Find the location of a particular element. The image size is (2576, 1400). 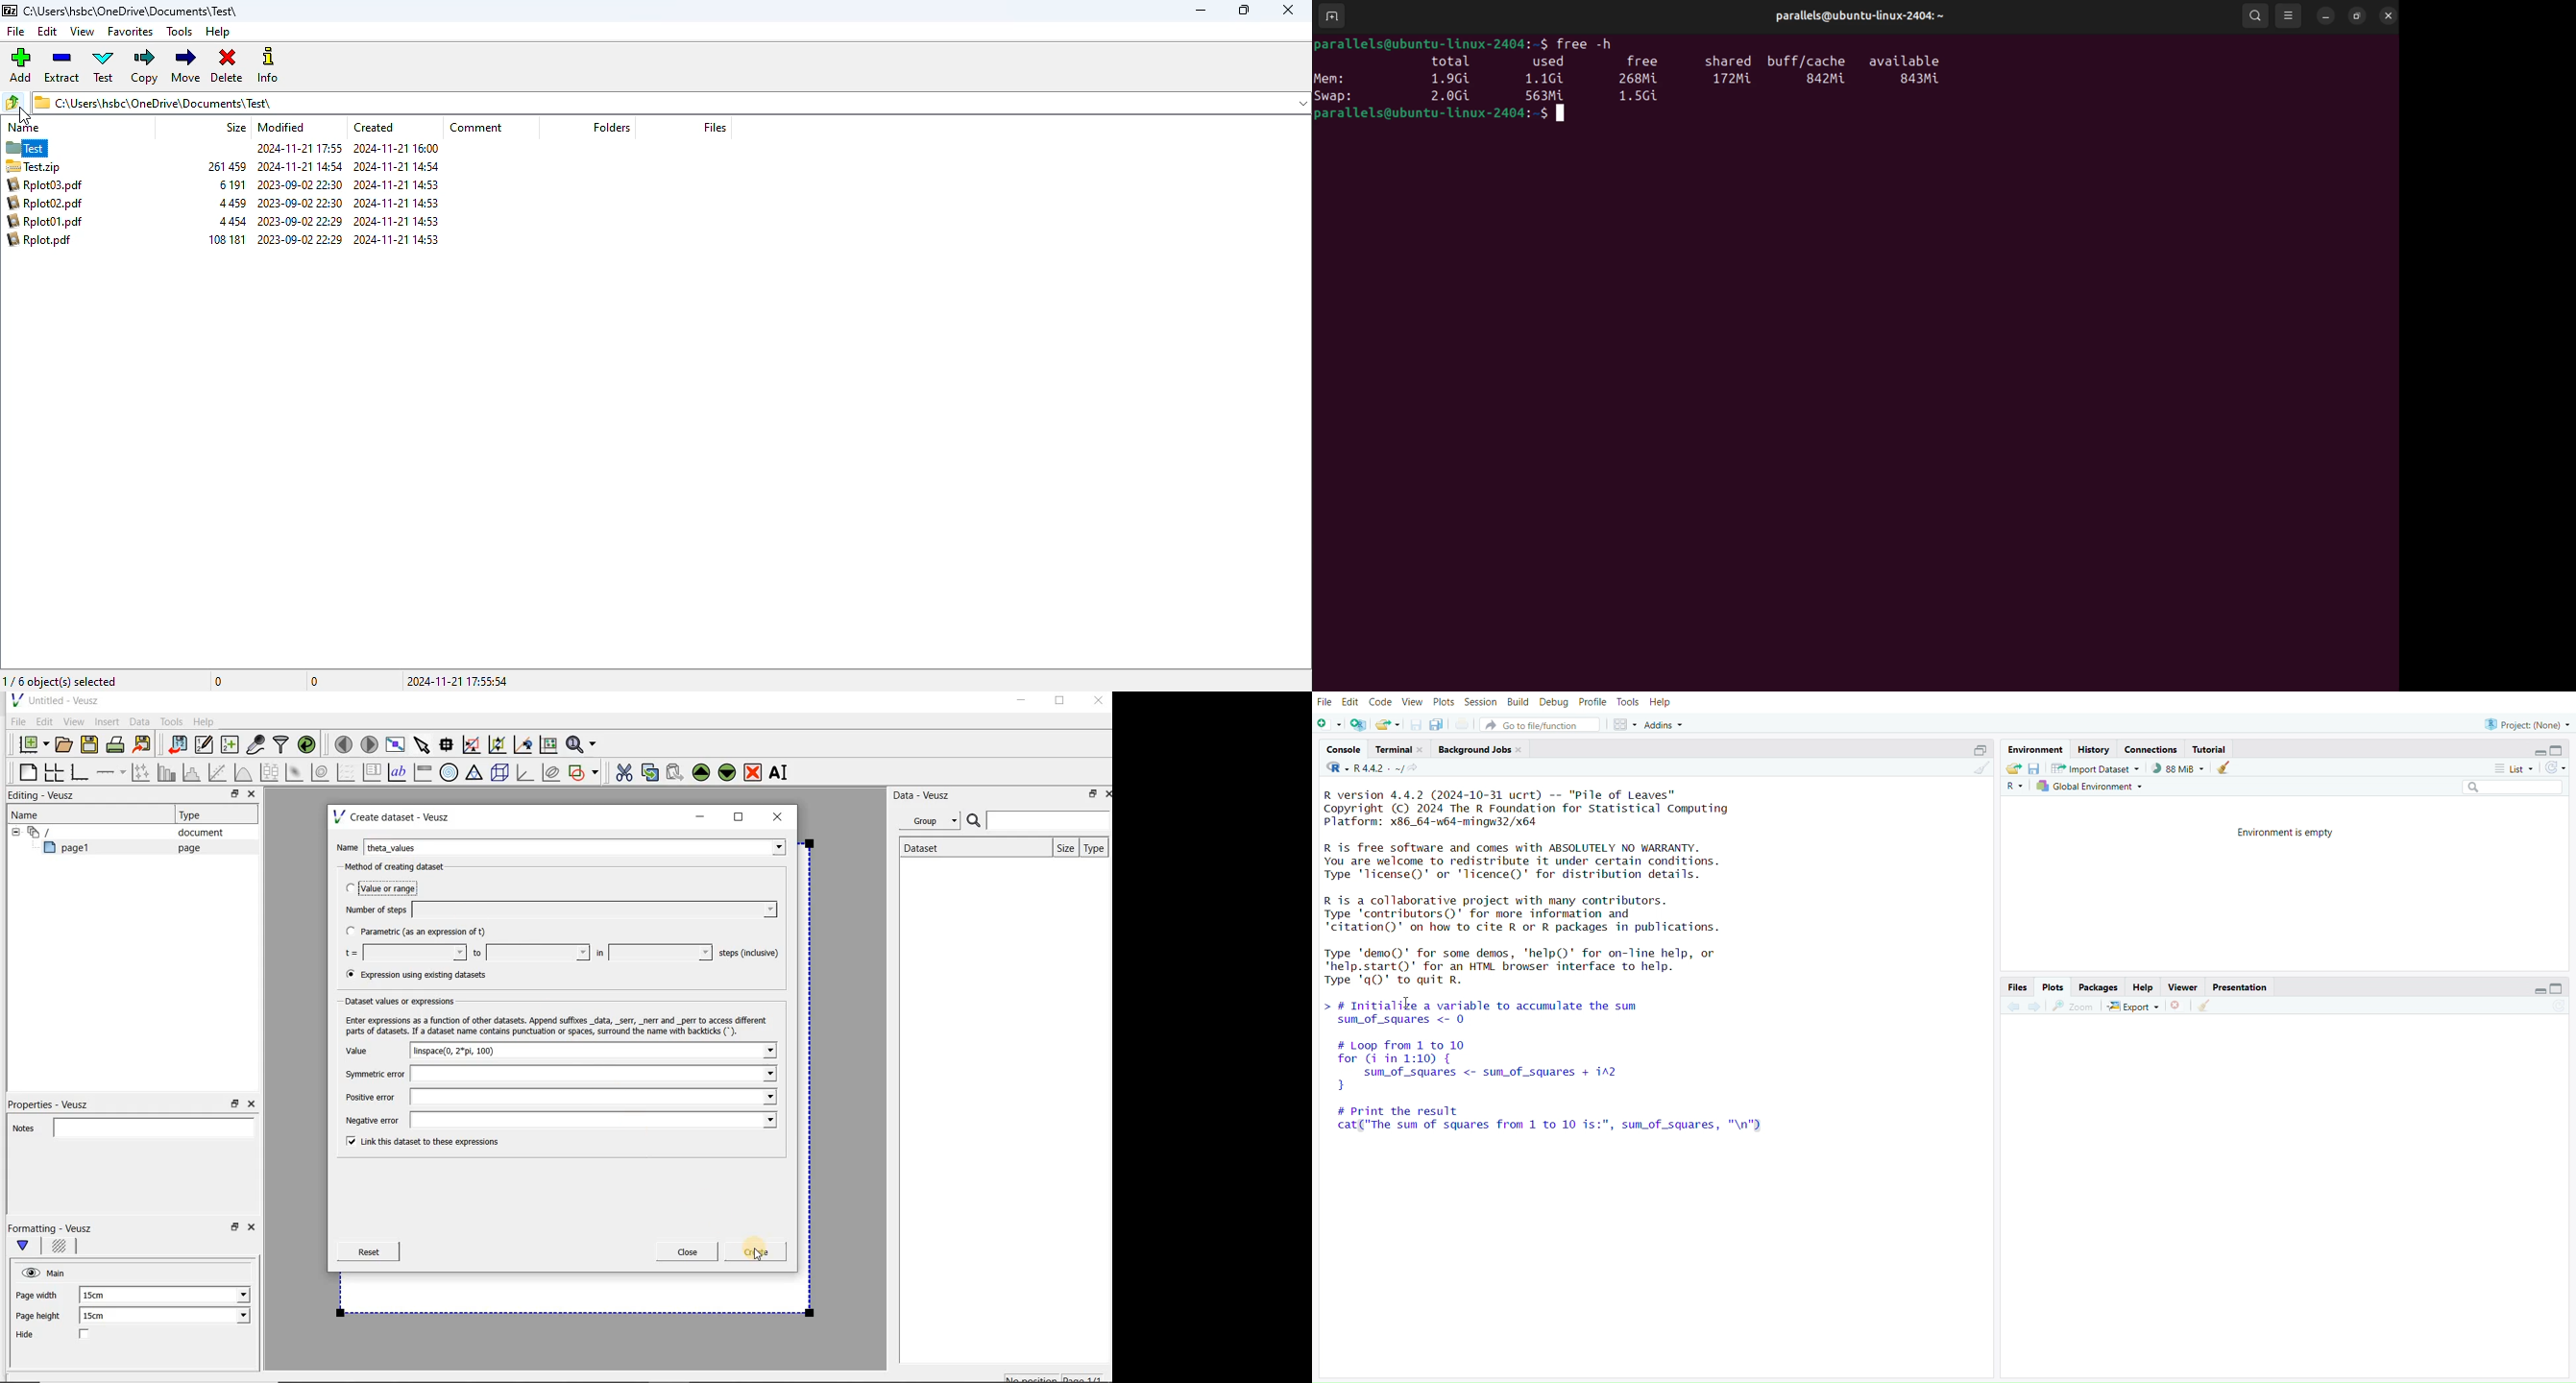

Group is located at coordinates (934, 823).